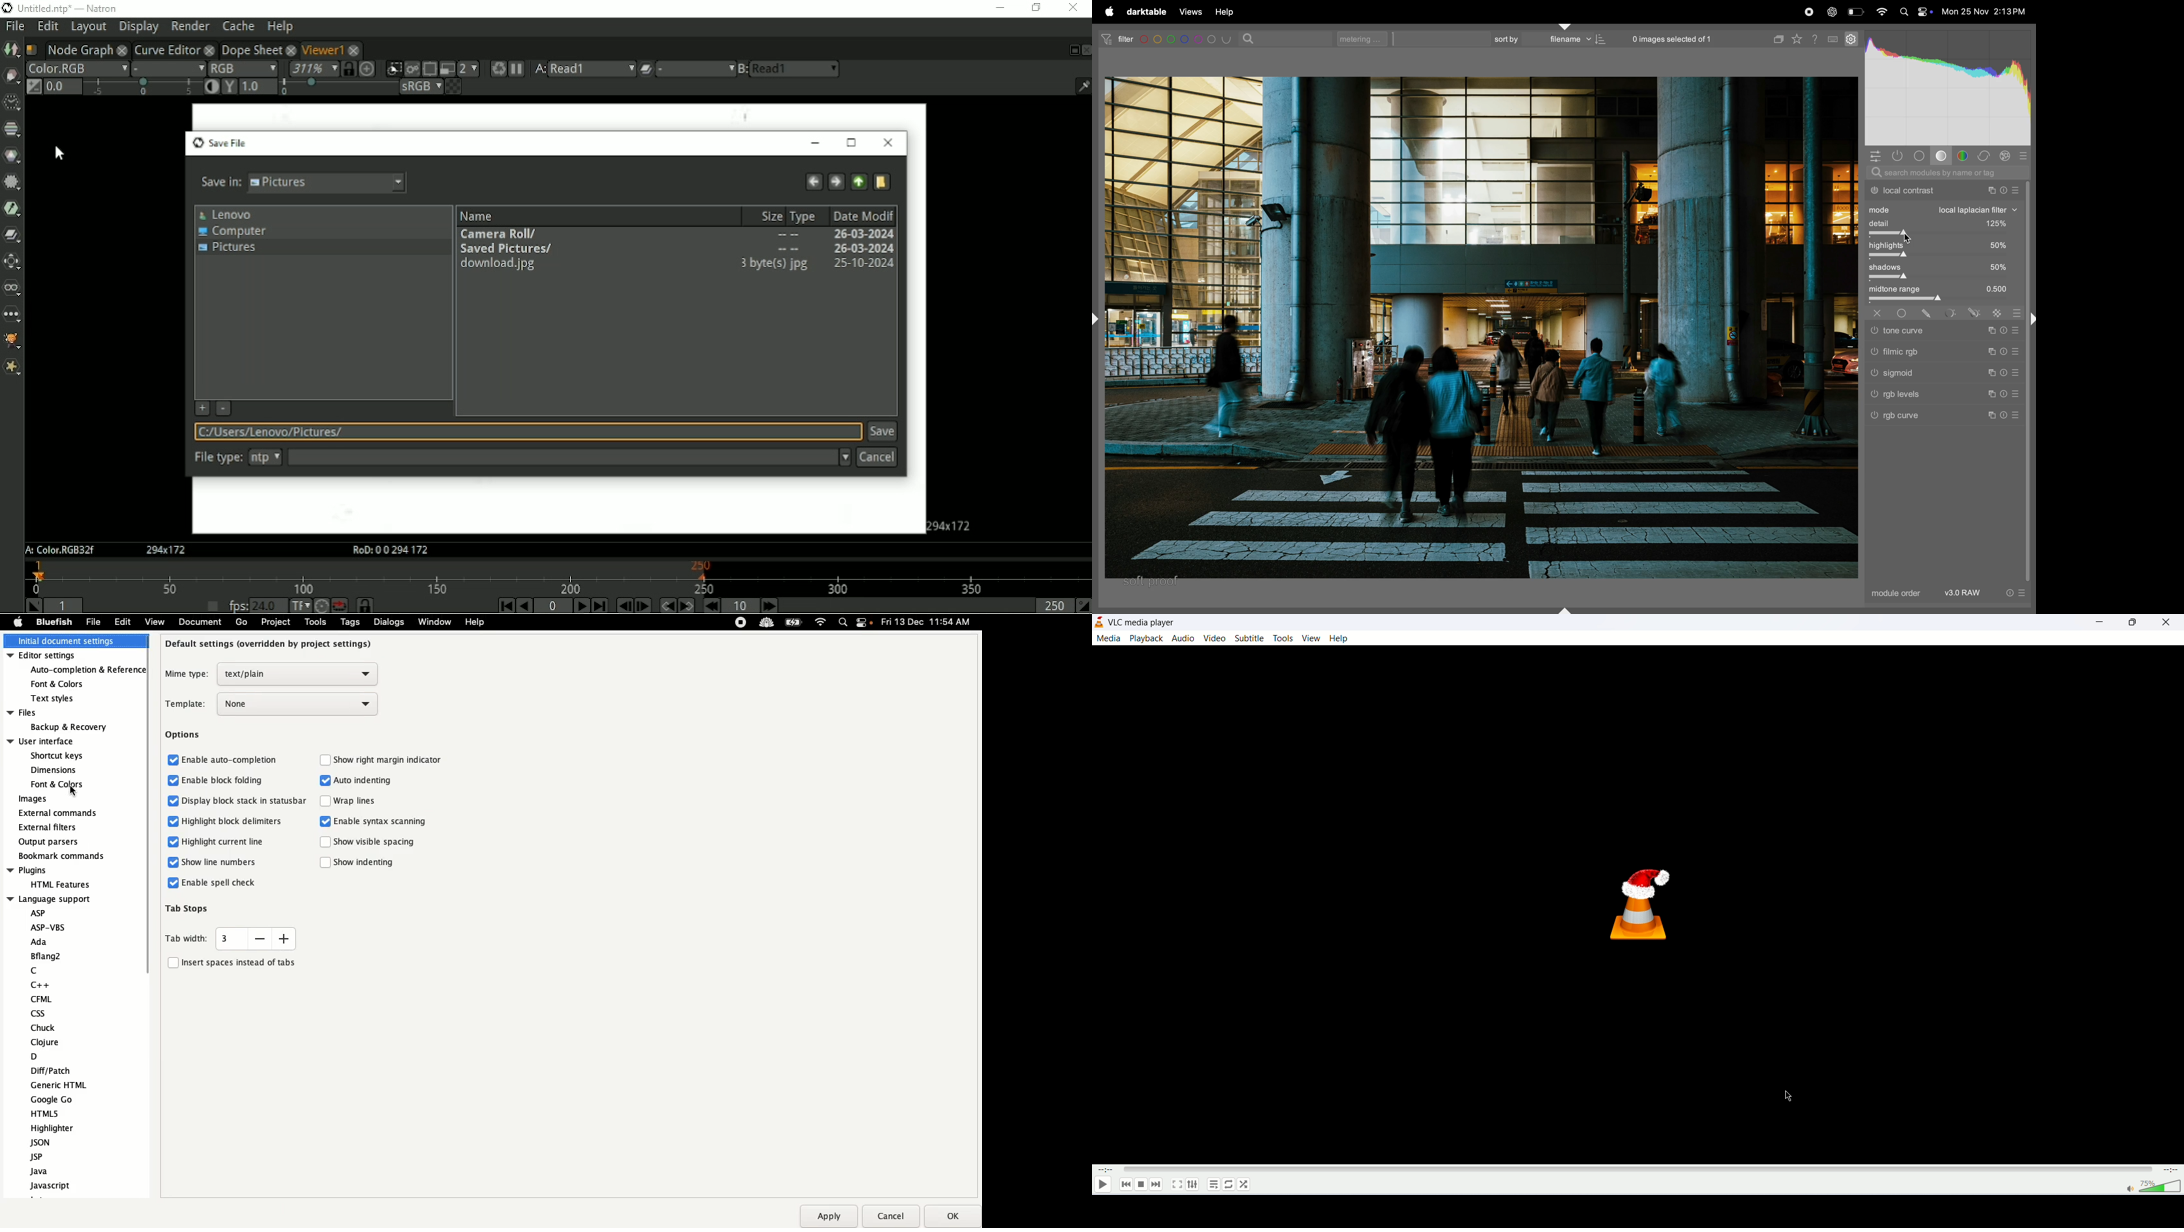 Image resolution: width=2184 pixels, height=1232 pixels. What do you see at coordinates (2131, 625) in the screenshot?
I see `maximize` at bounding box center [2131, 625].